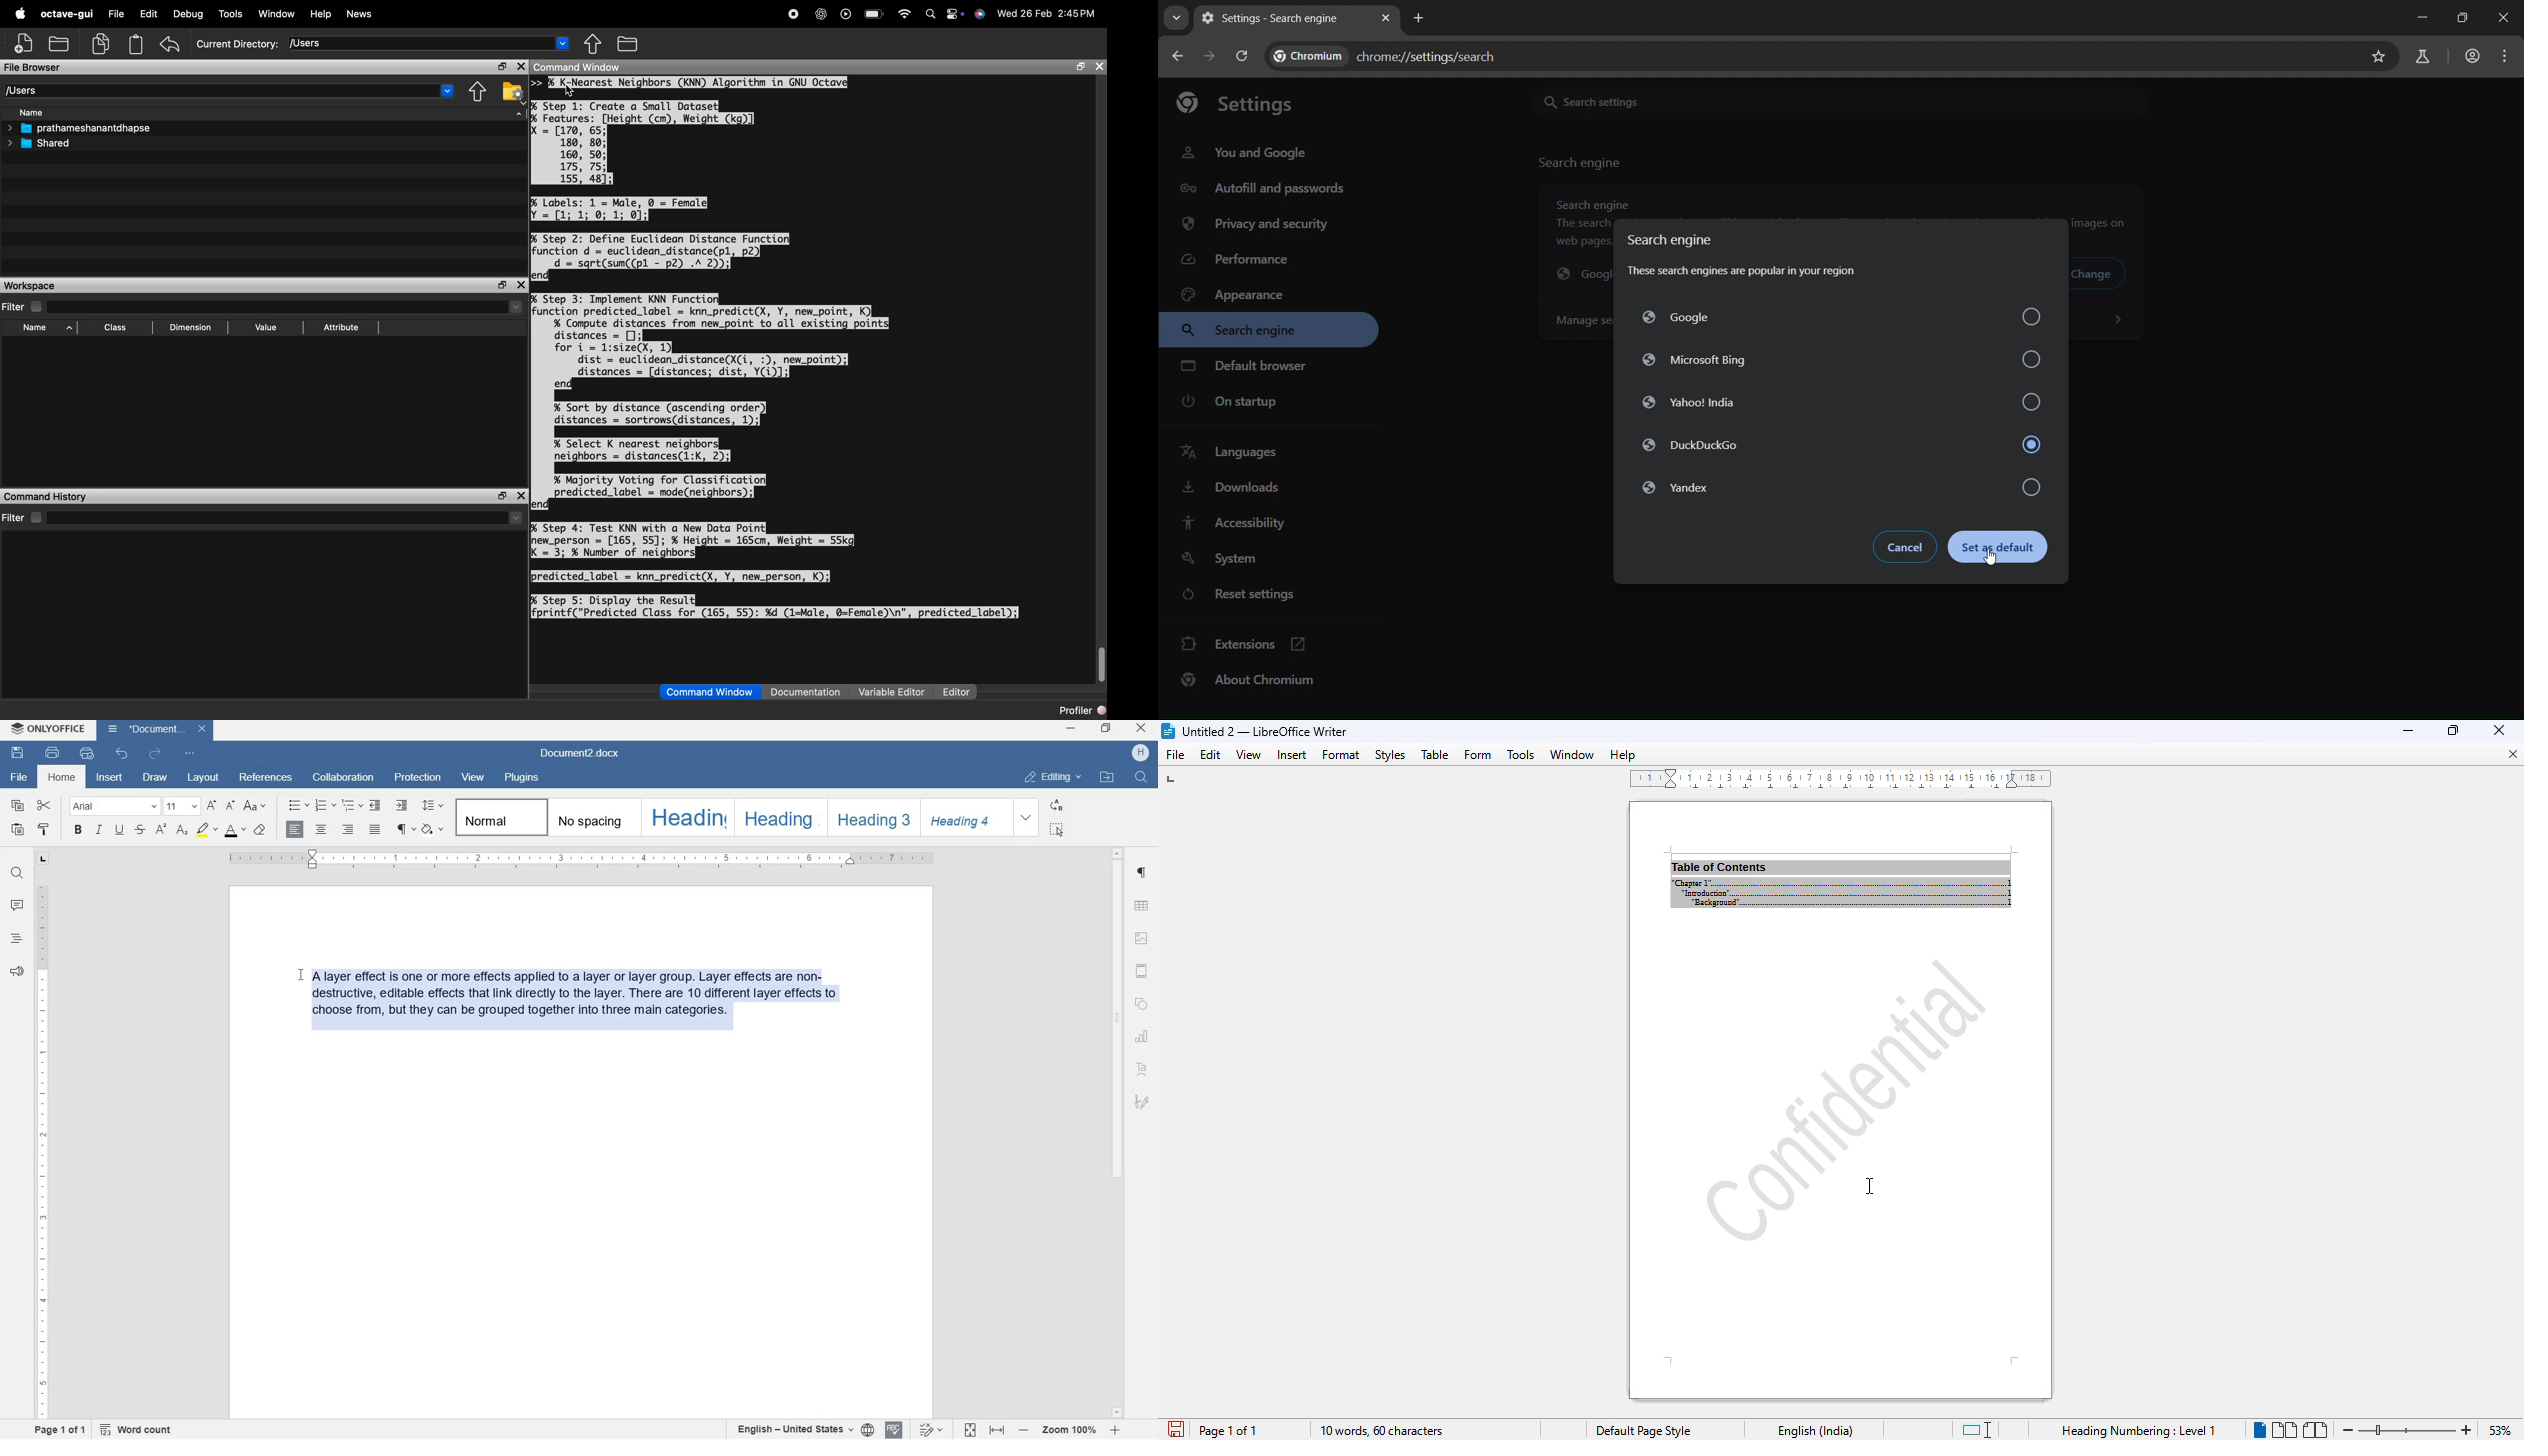  Describe the element at coordinates (121, 830) in the screenshot. I see `underline` at that location.